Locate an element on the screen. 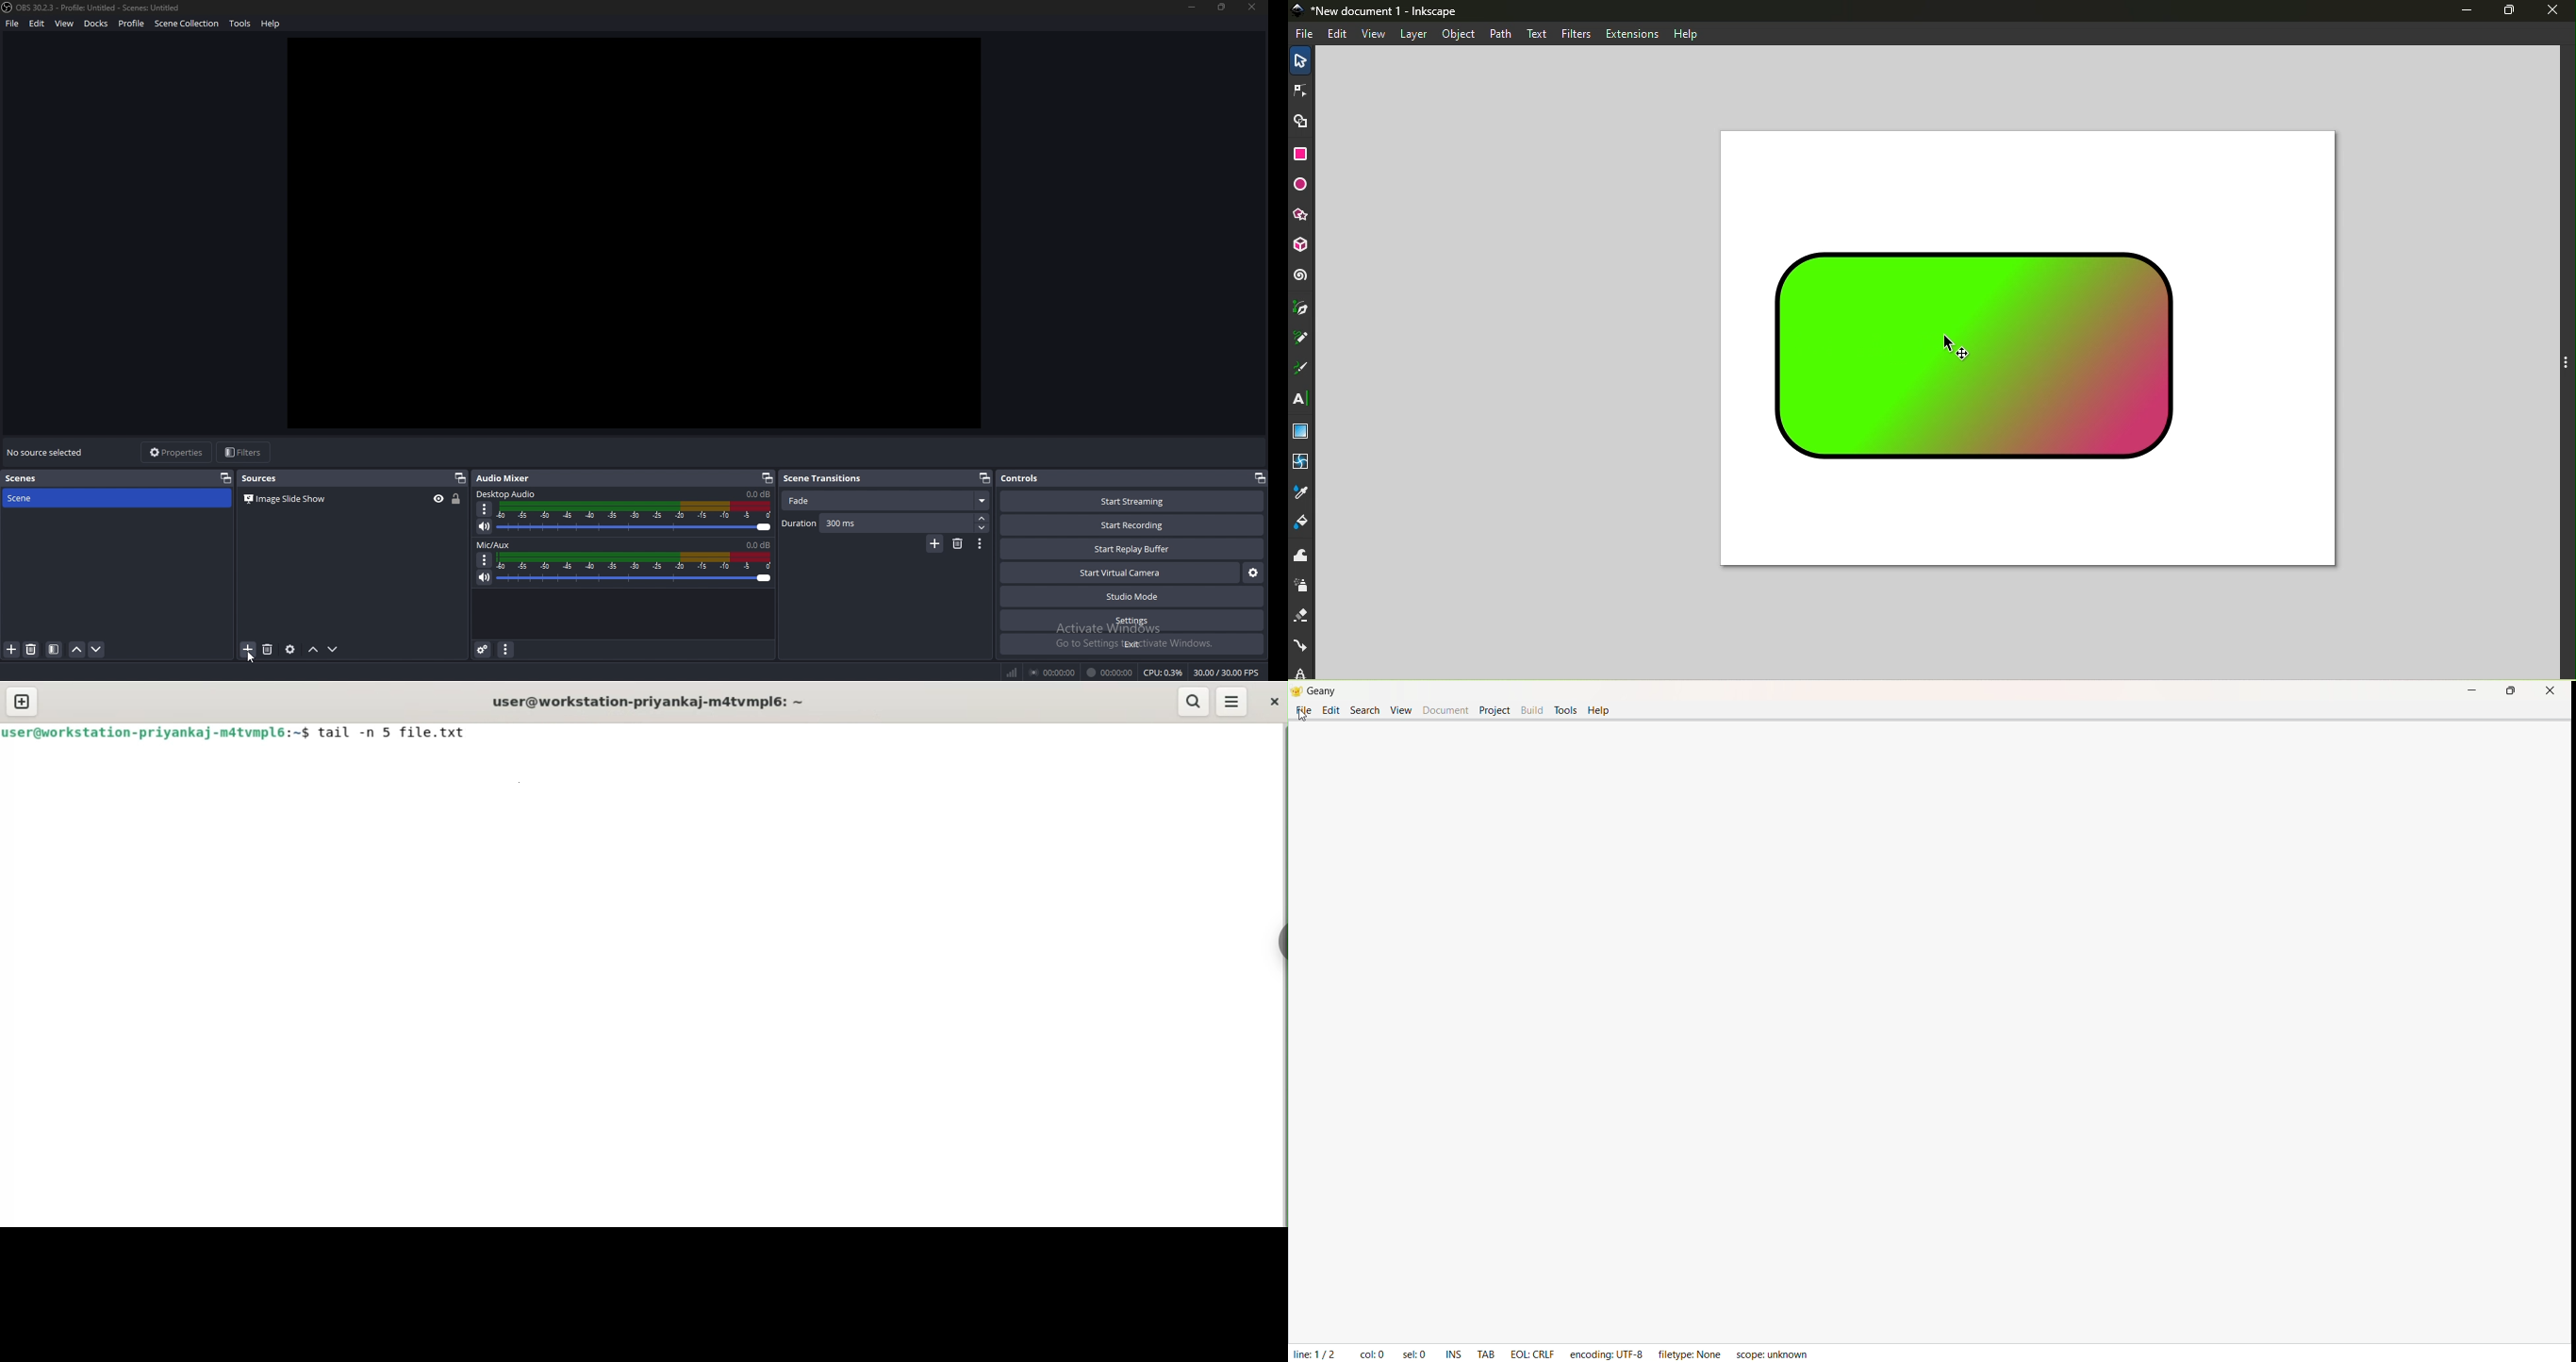  start replay buffer is located at coordinates (1132, 549).